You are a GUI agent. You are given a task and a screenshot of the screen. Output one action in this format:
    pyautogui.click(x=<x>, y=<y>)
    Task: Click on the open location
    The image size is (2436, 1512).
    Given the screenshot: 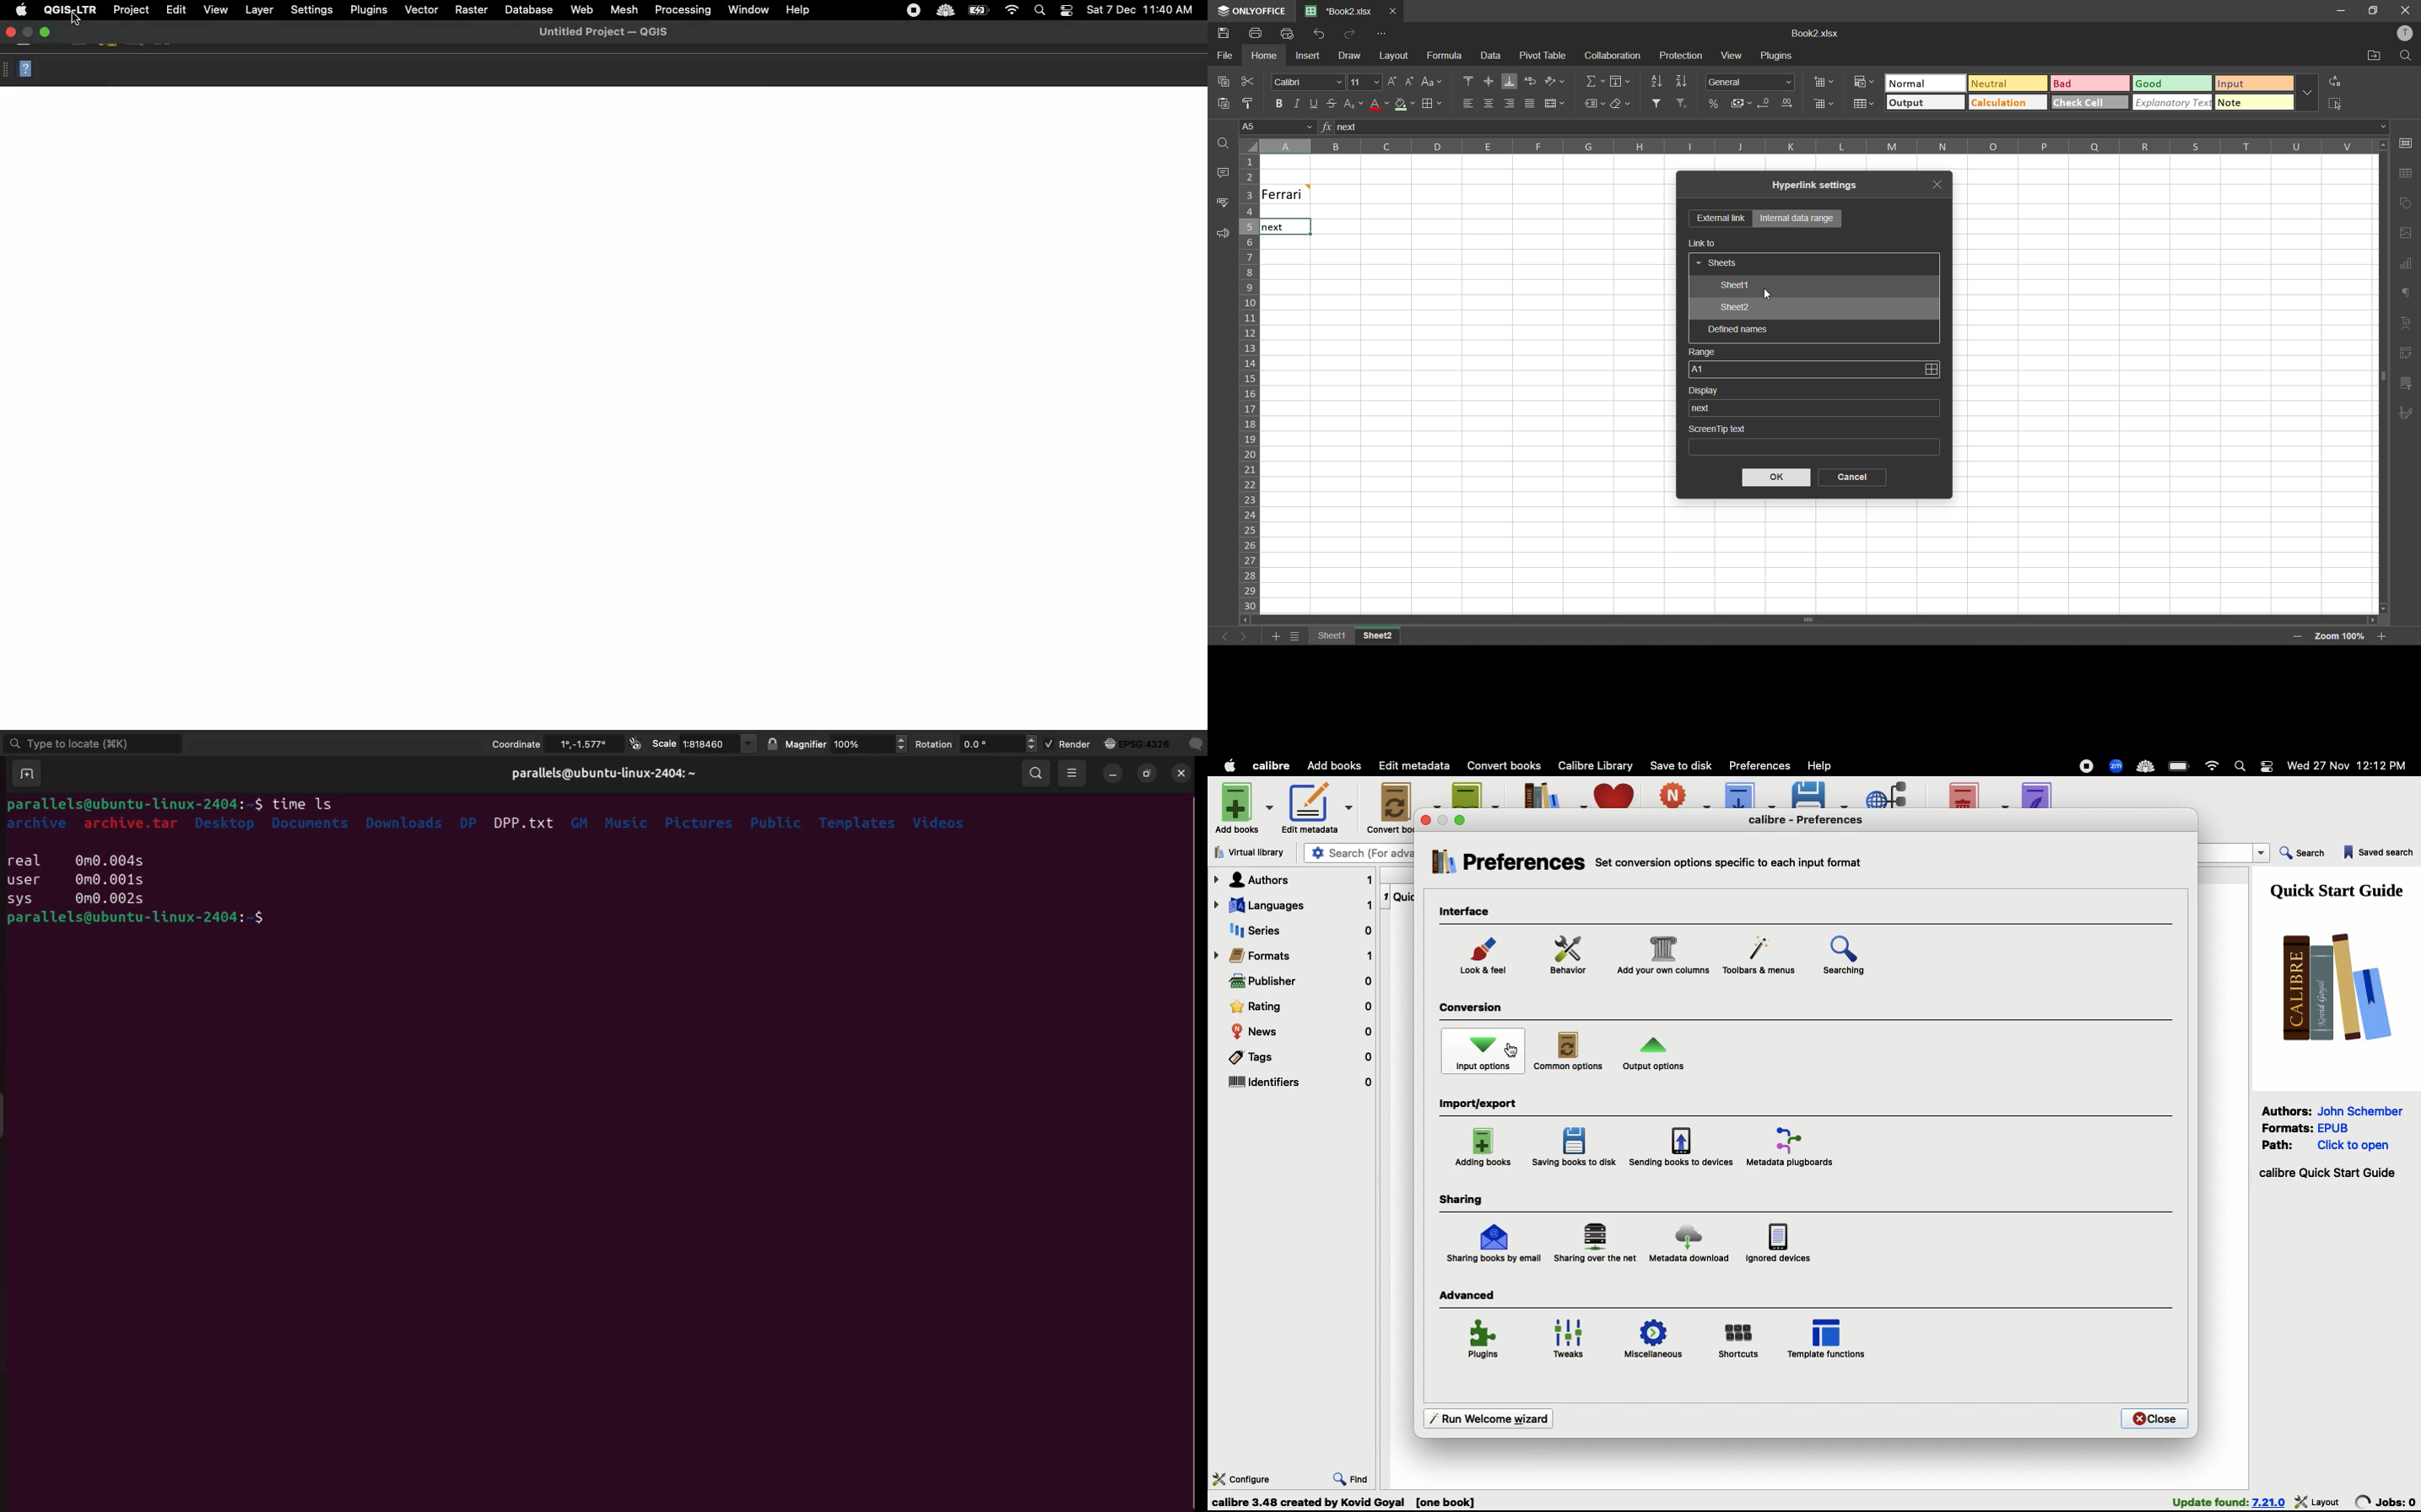 What is the action you would take?
    pyautogui.click(x=2372, y=57)
    